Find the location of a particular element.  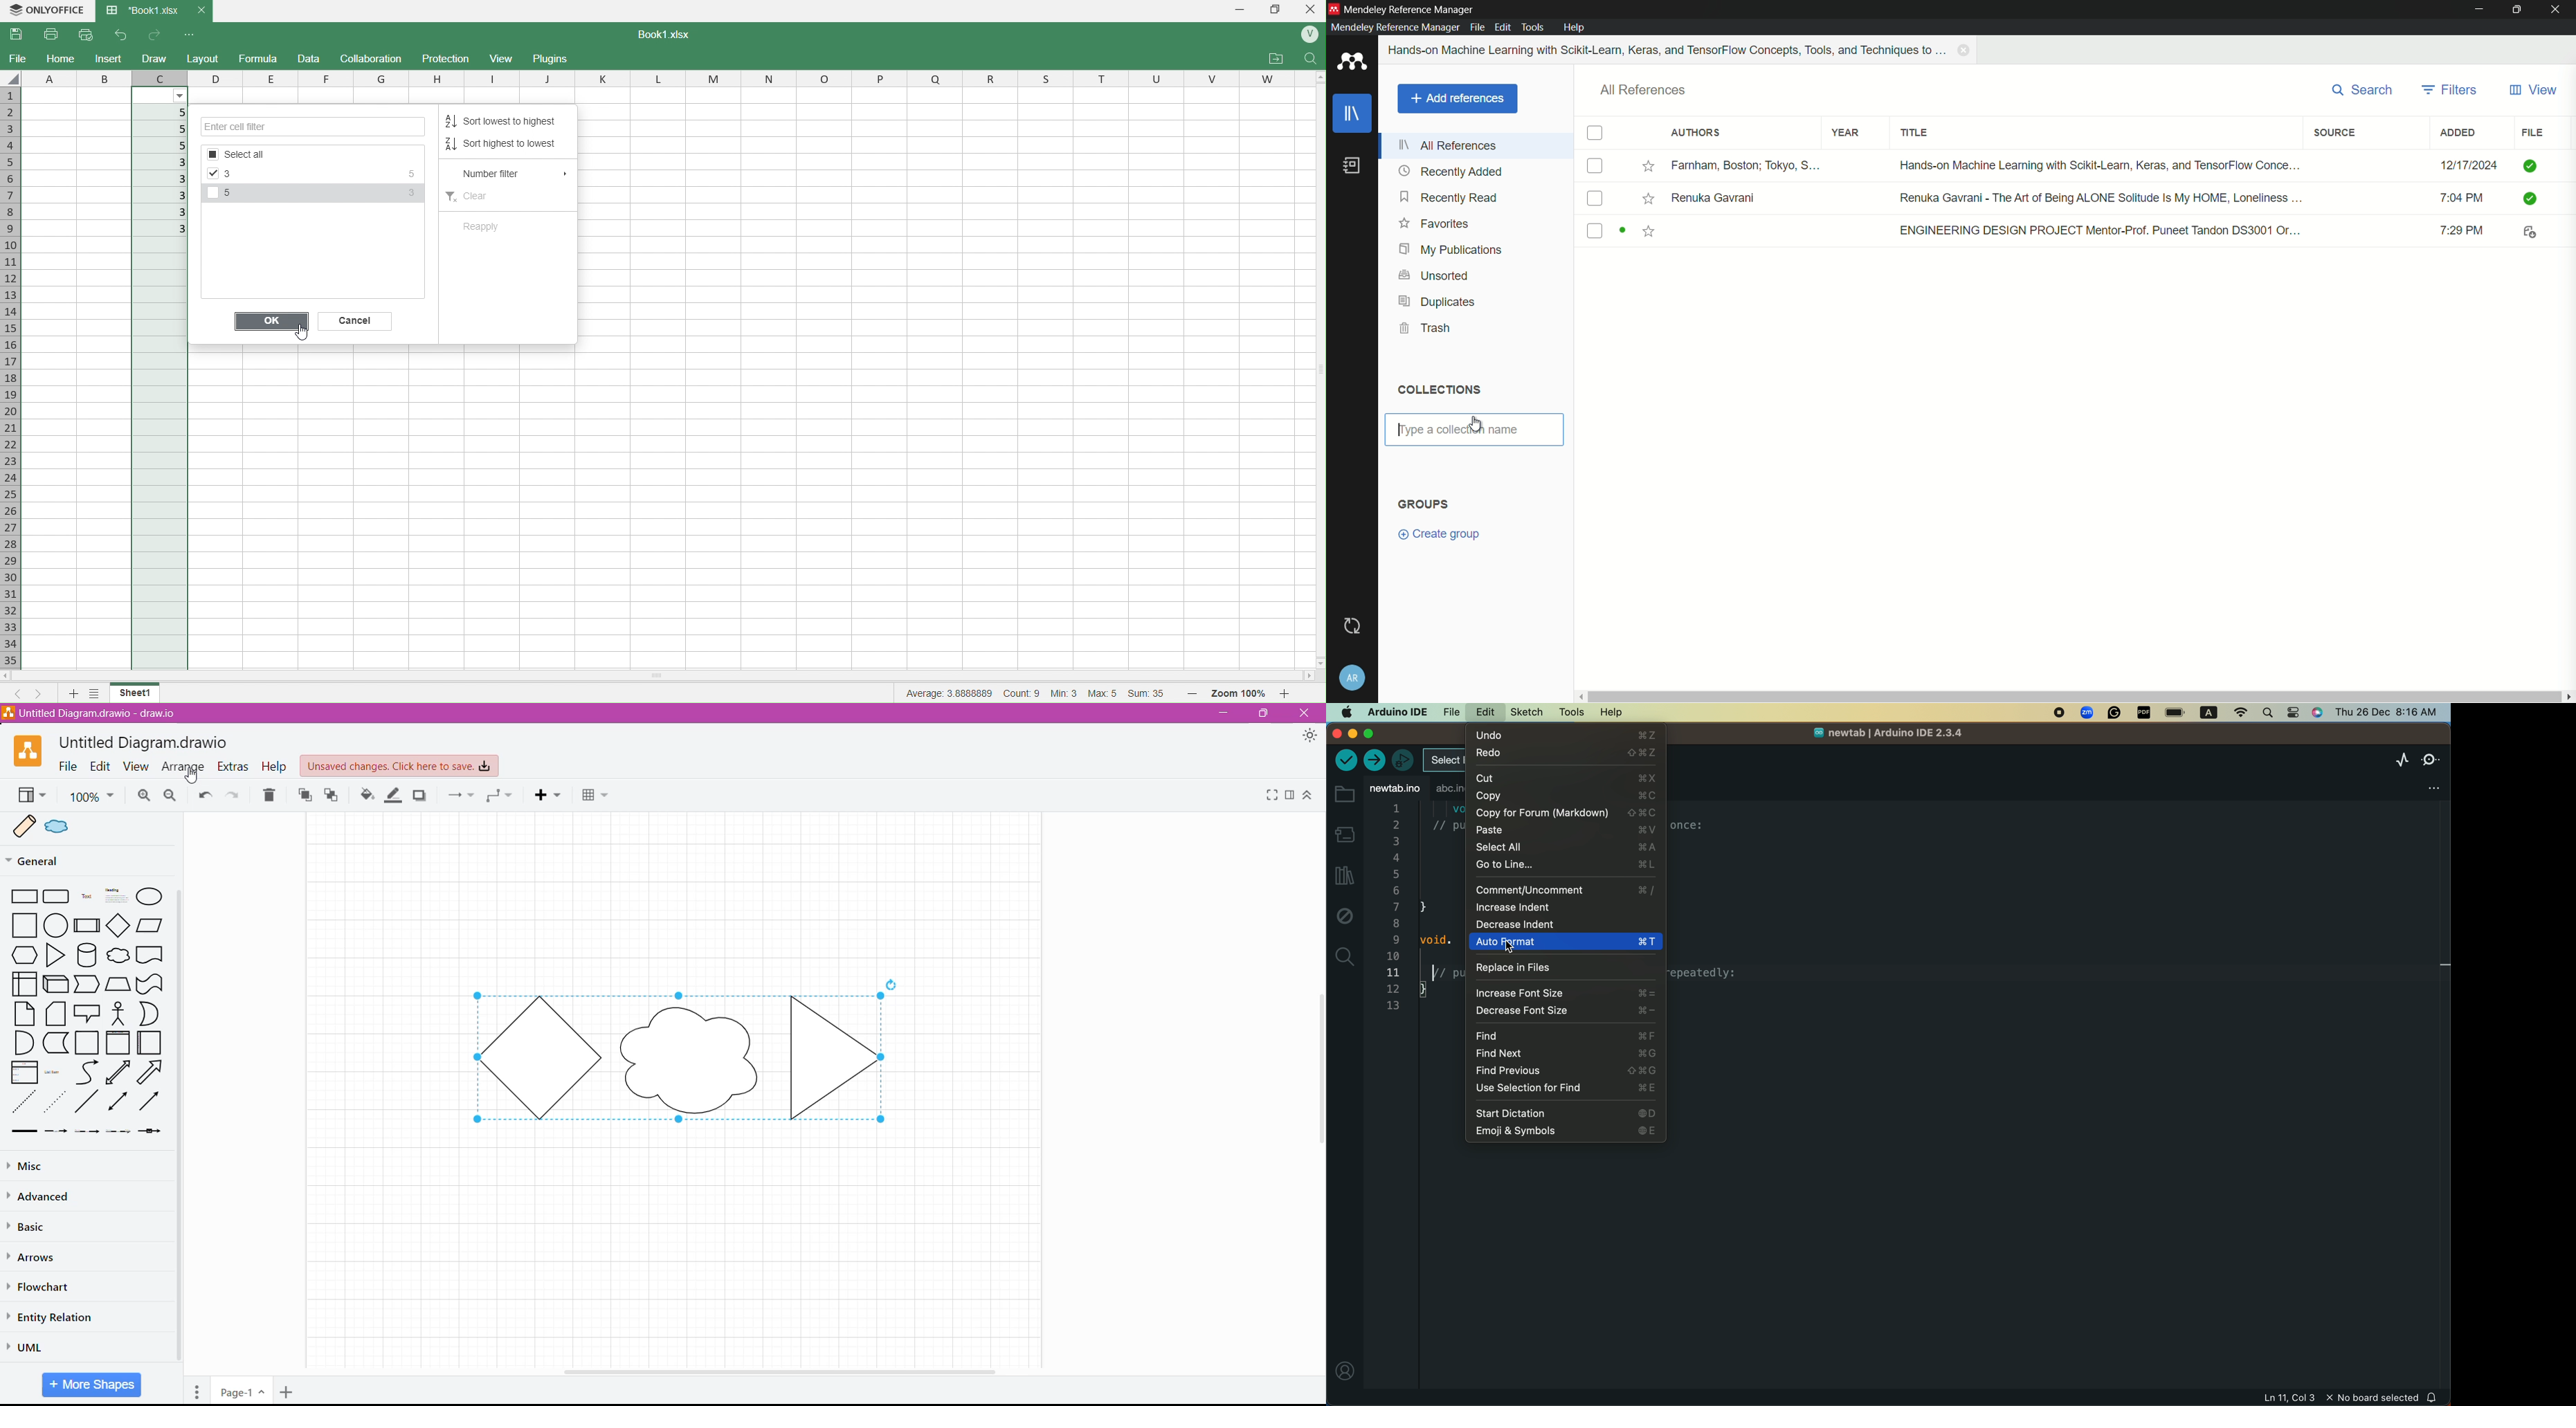

next sheet is located at coordinates (43, 694).